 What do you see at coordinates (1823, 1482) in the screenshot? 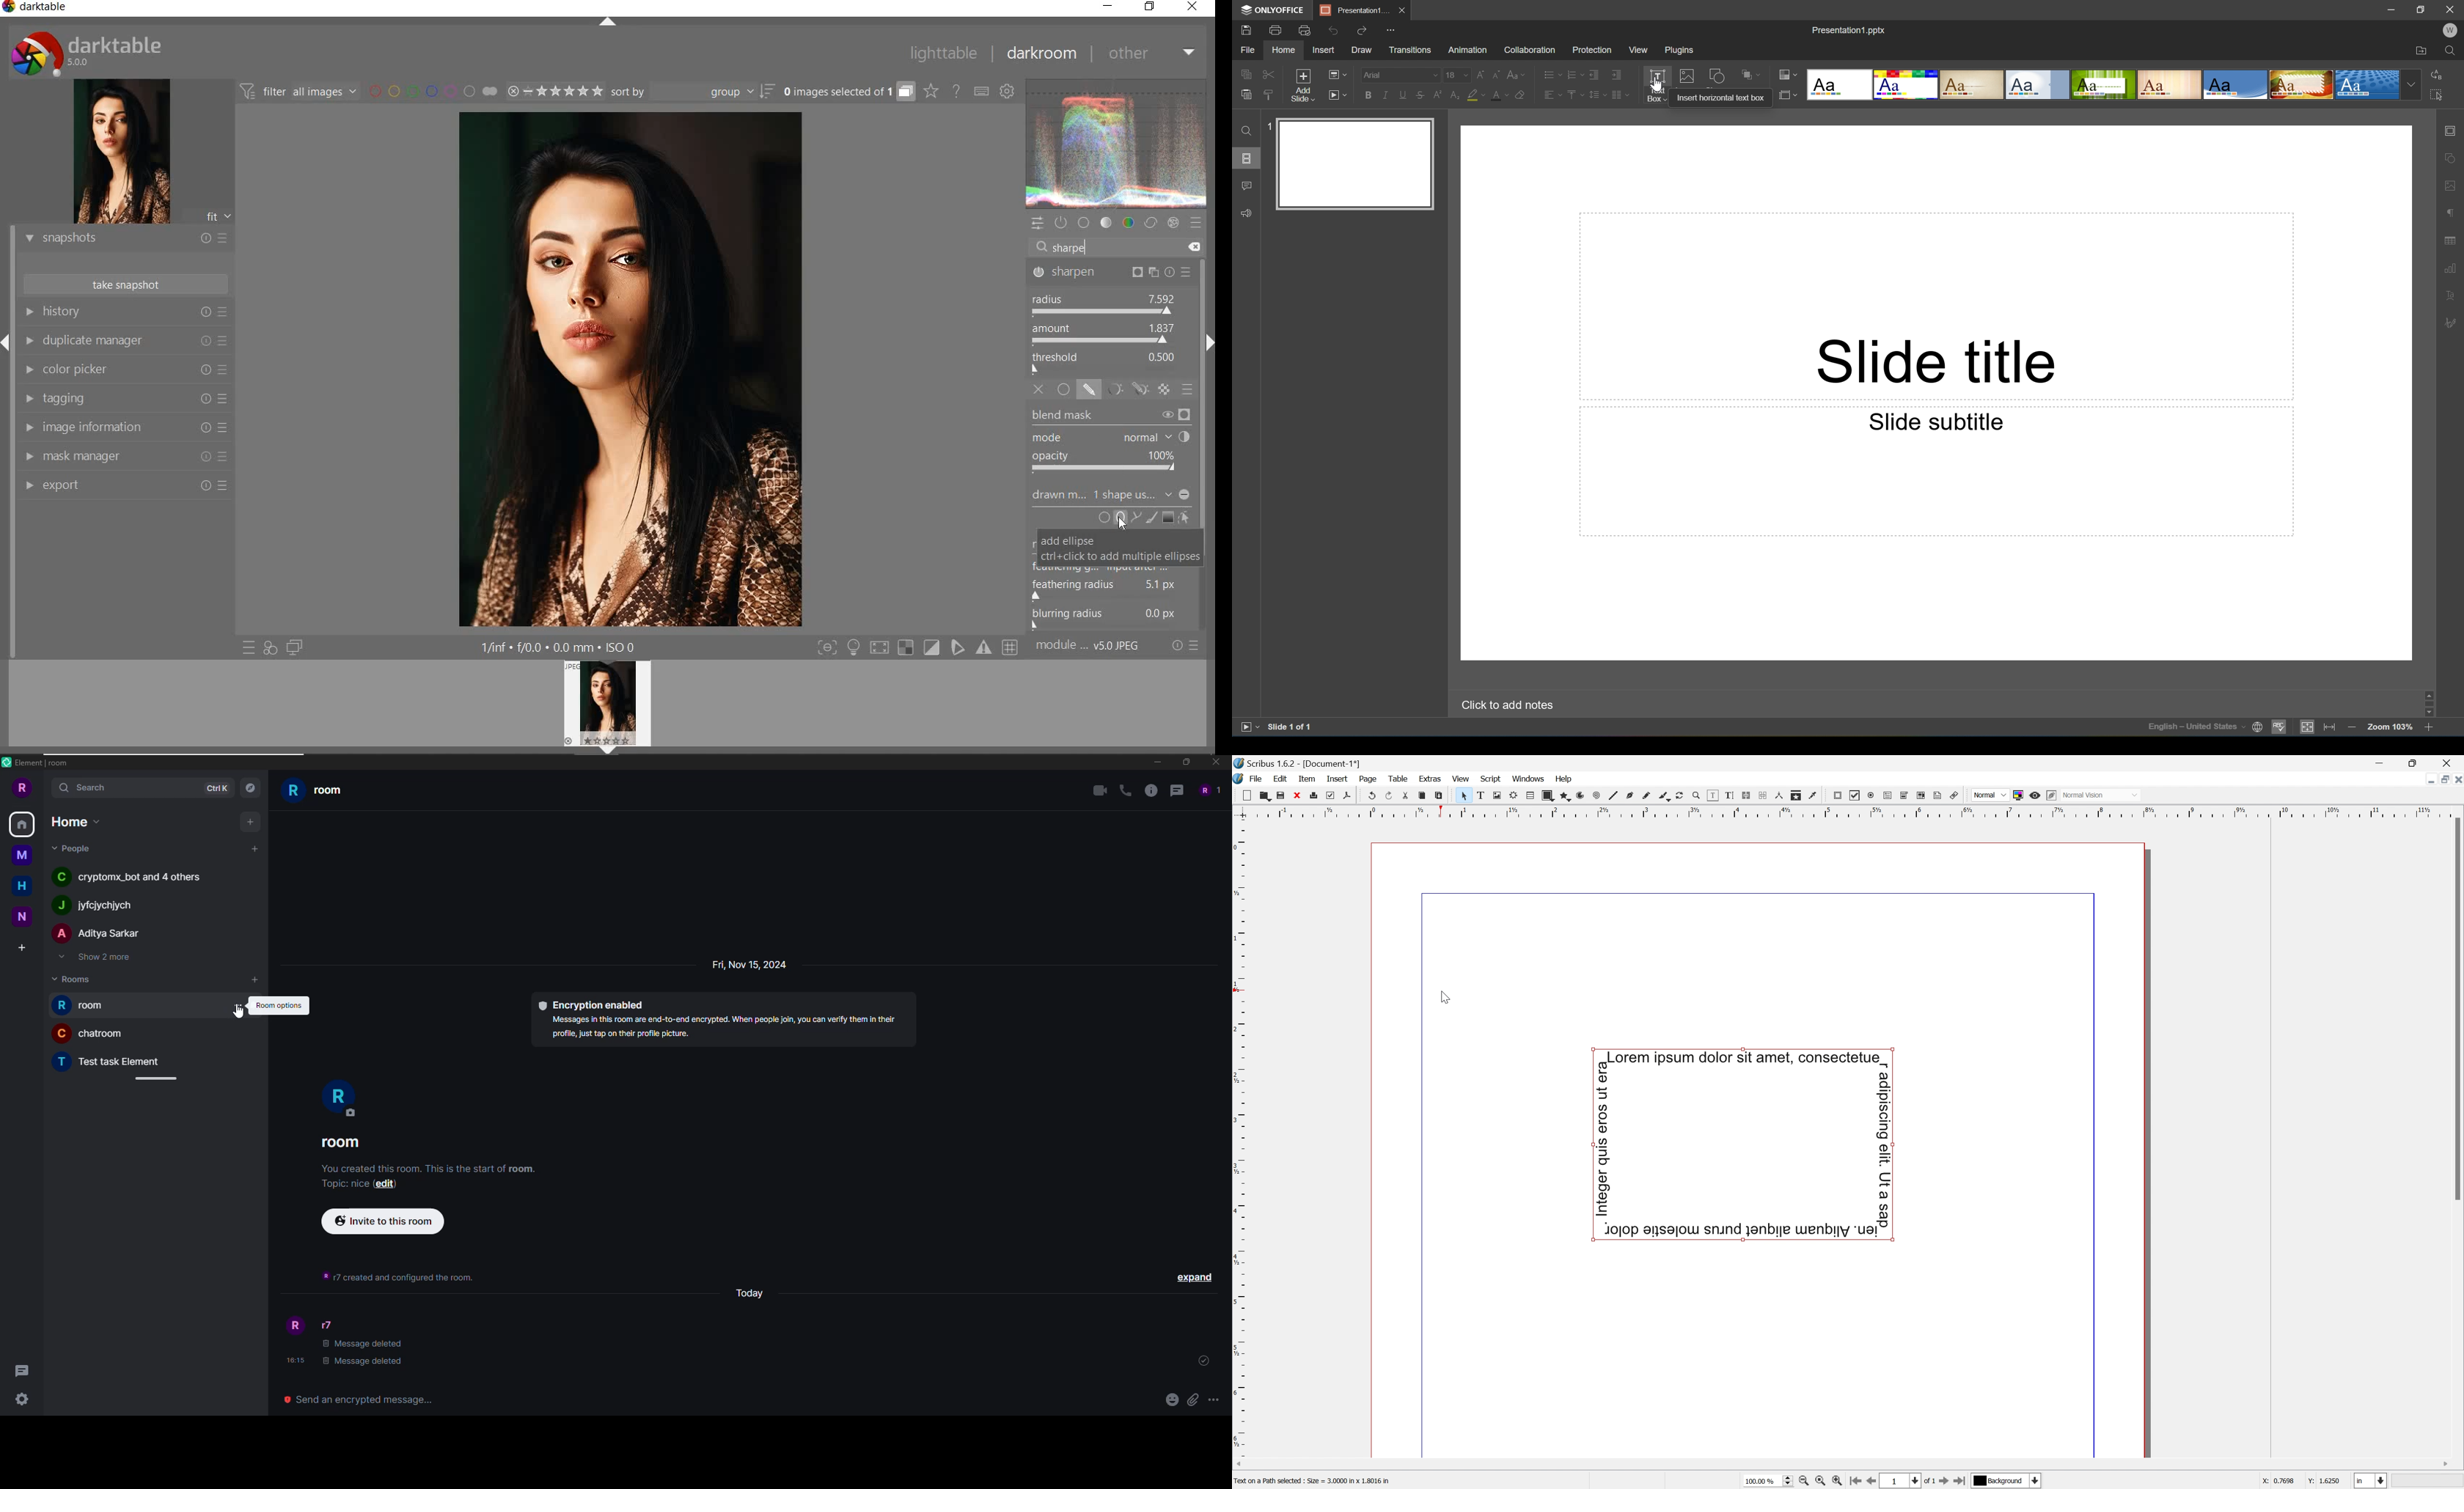
I see `Zoom to 100%` at bounding box center [1823, 1482].